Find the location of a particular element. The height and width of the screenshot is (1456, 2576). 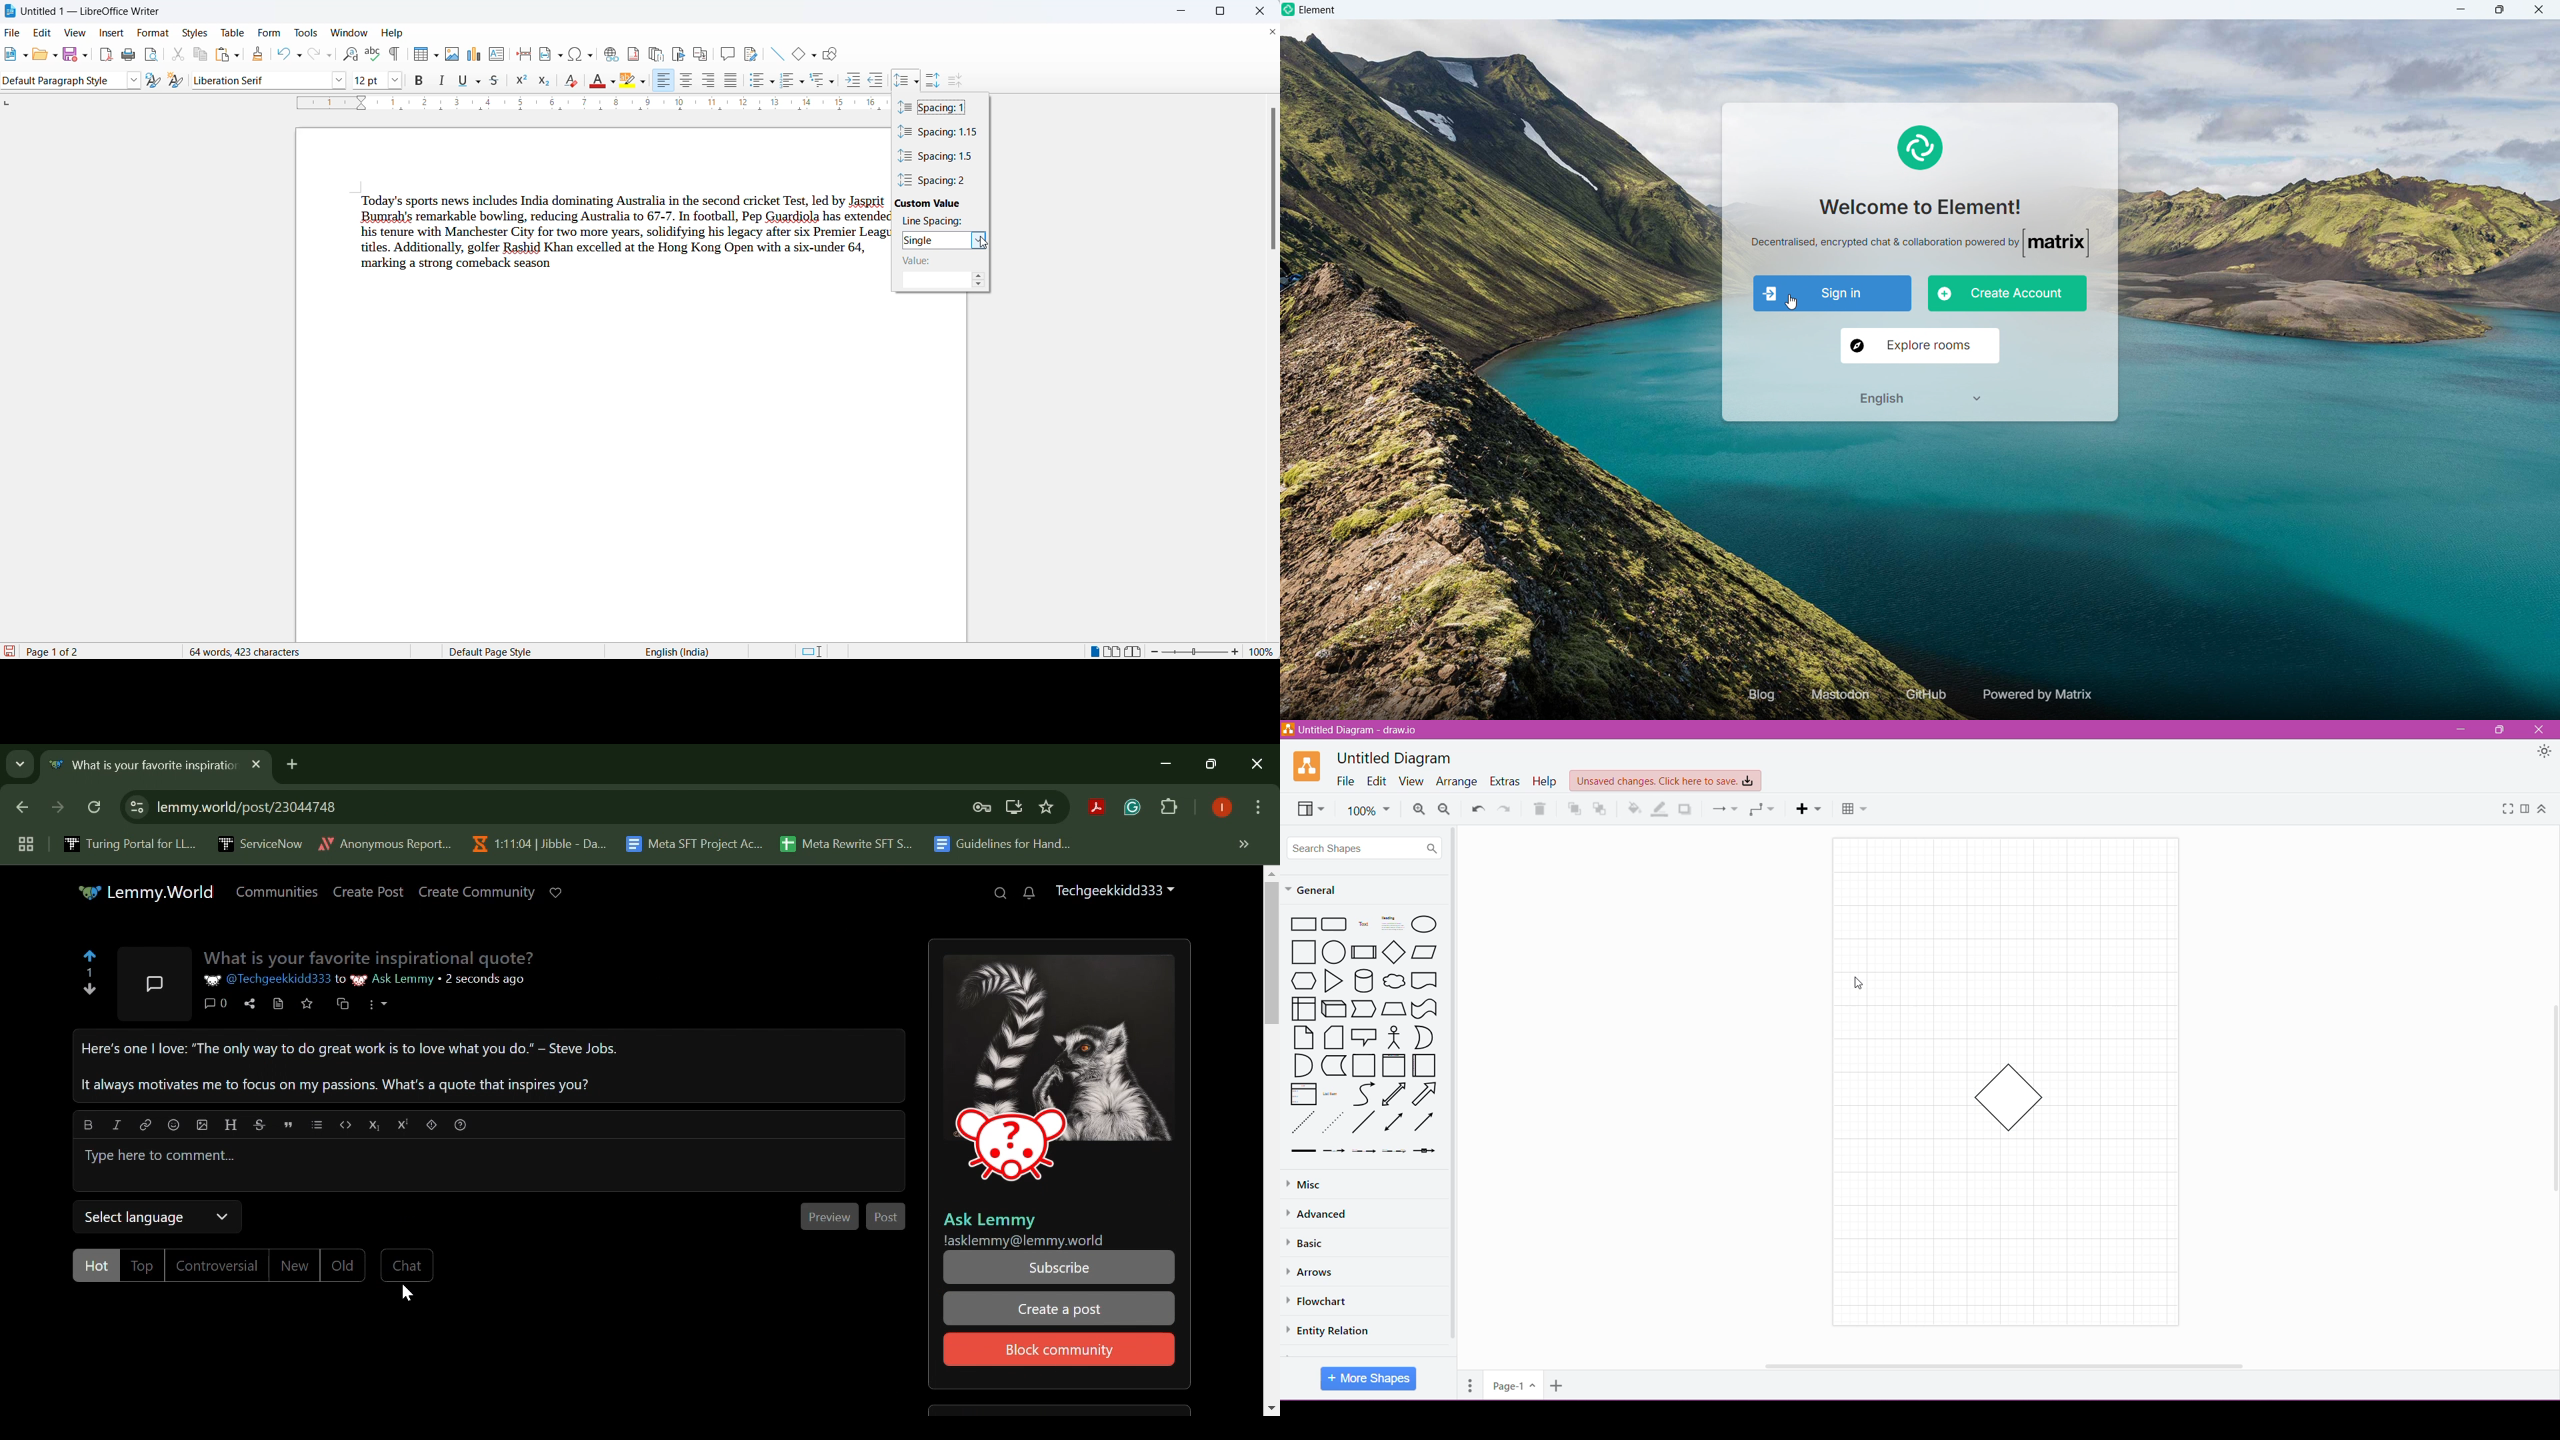

code is located at coordinates (346, 1123).